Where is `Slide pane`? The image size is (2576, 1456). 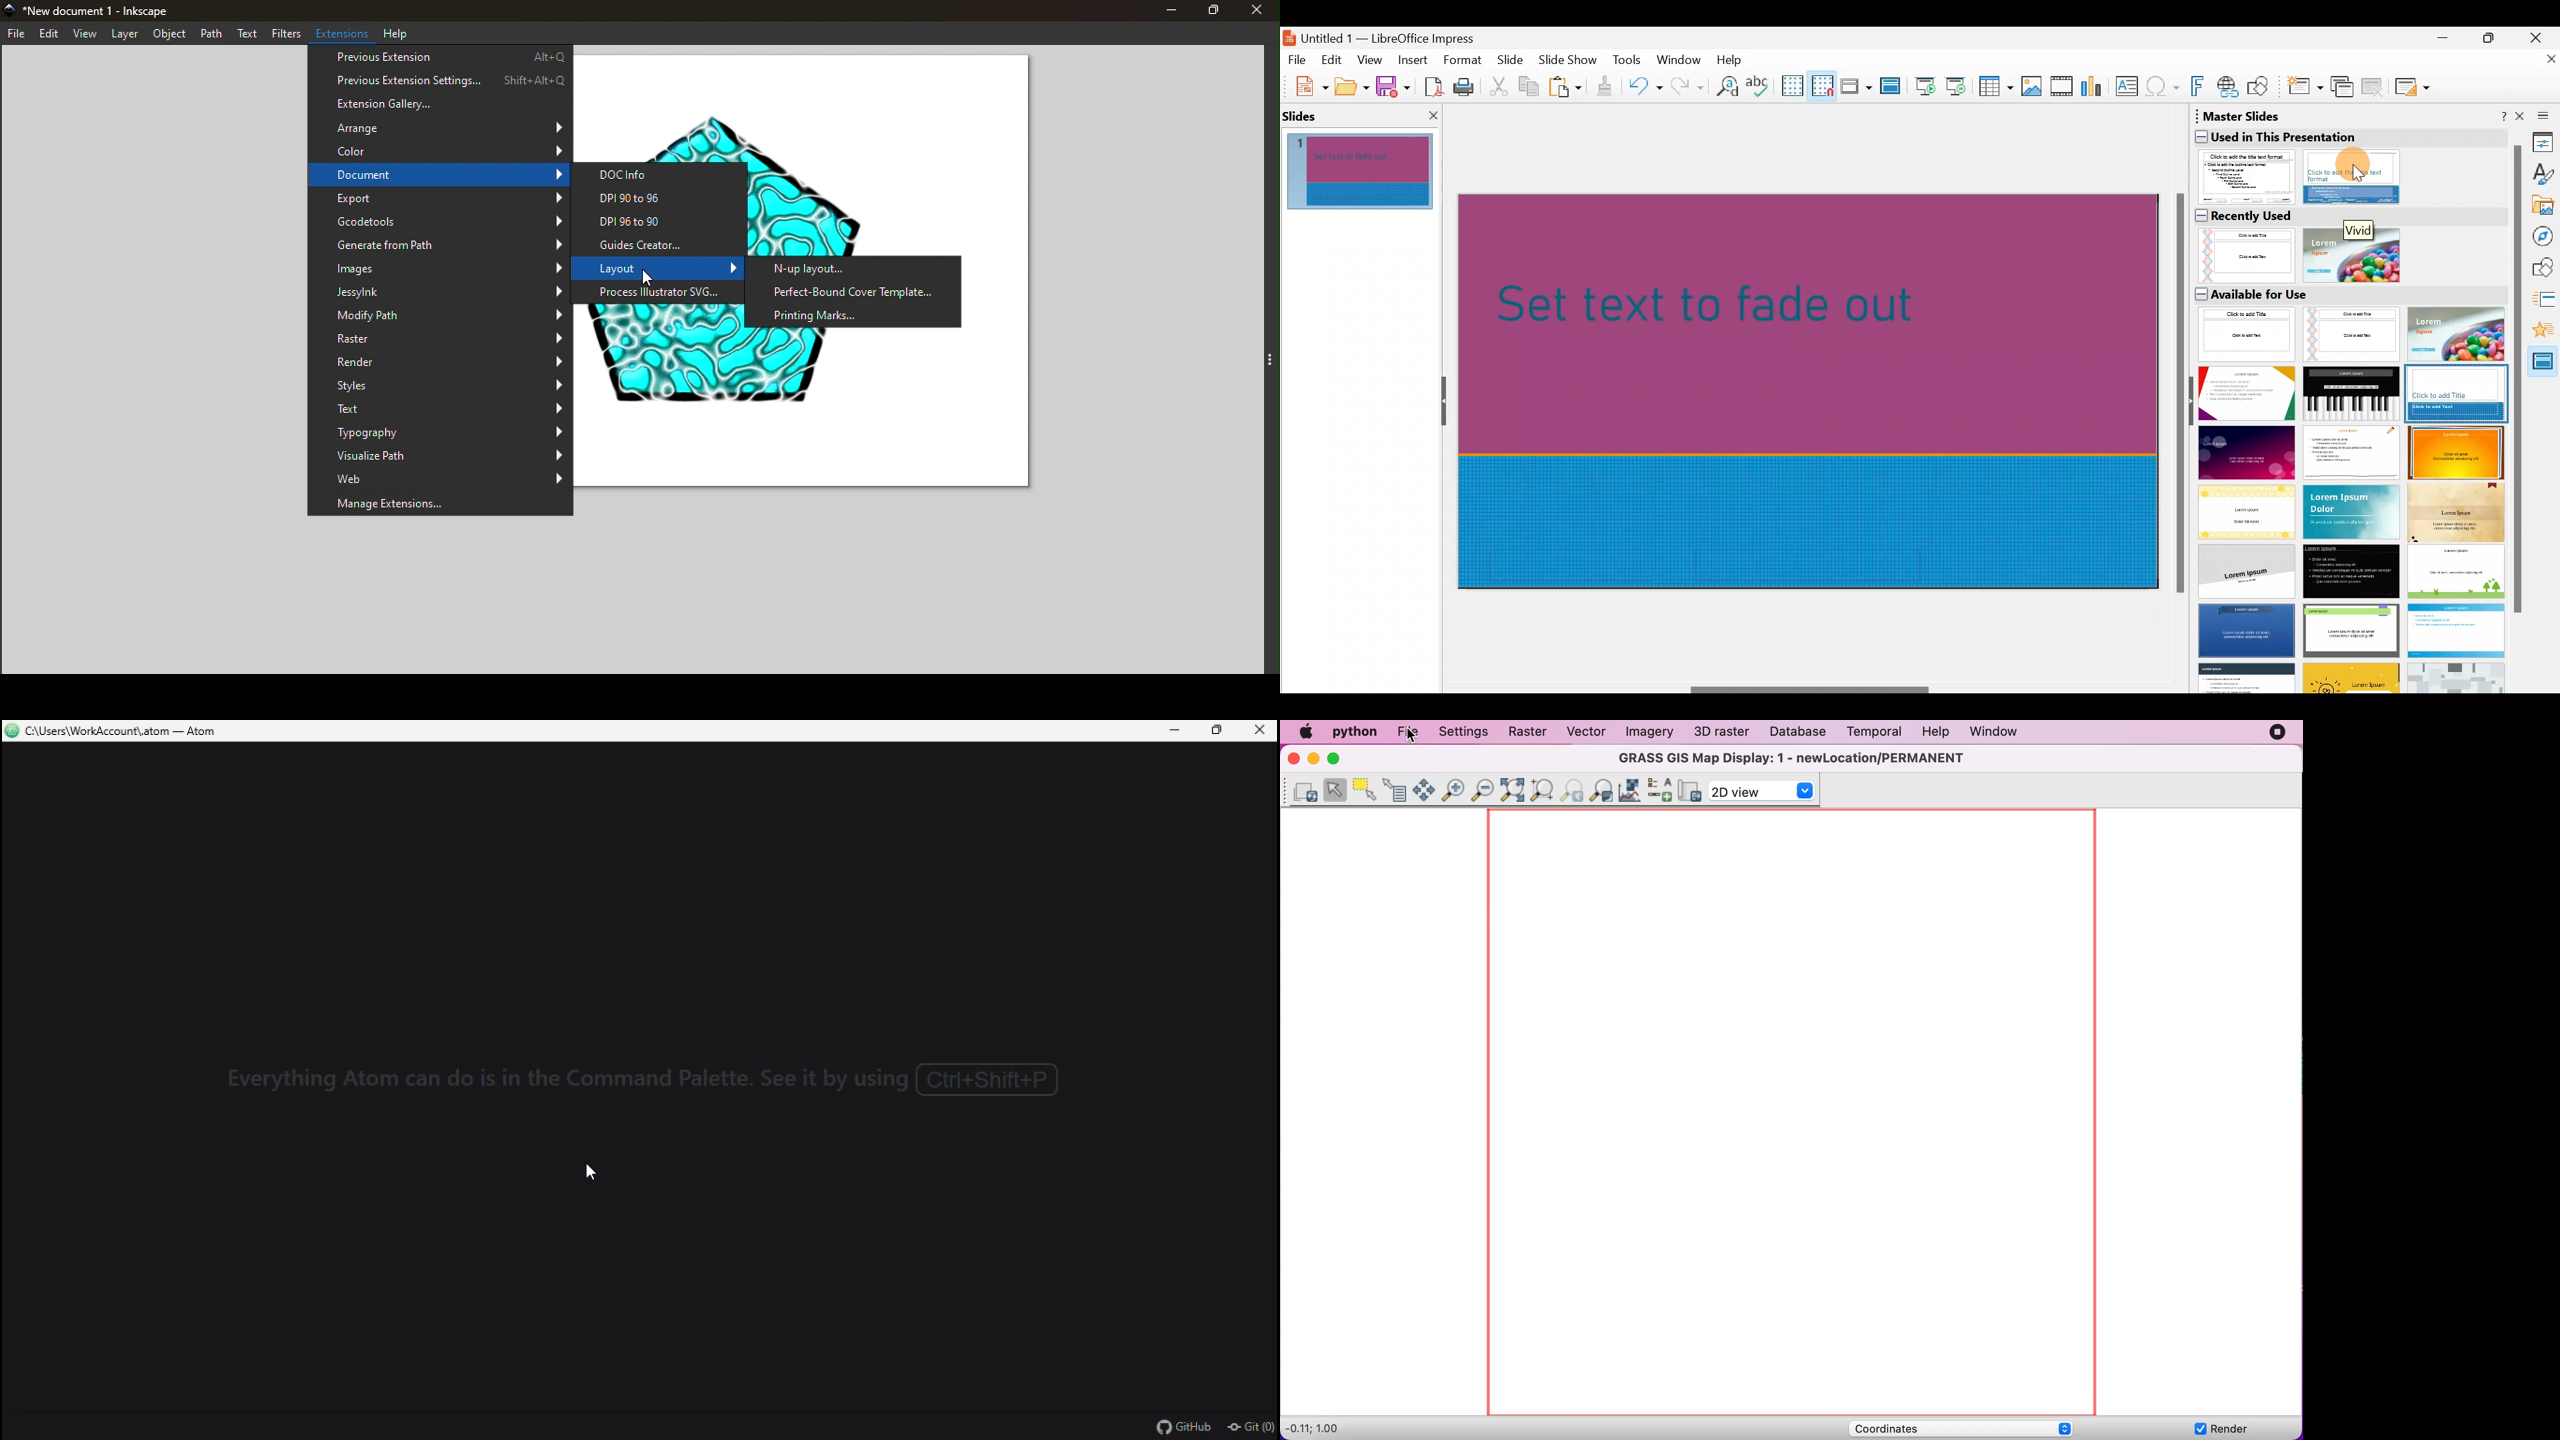
Slide pane is located at coordinates (1368, 175).